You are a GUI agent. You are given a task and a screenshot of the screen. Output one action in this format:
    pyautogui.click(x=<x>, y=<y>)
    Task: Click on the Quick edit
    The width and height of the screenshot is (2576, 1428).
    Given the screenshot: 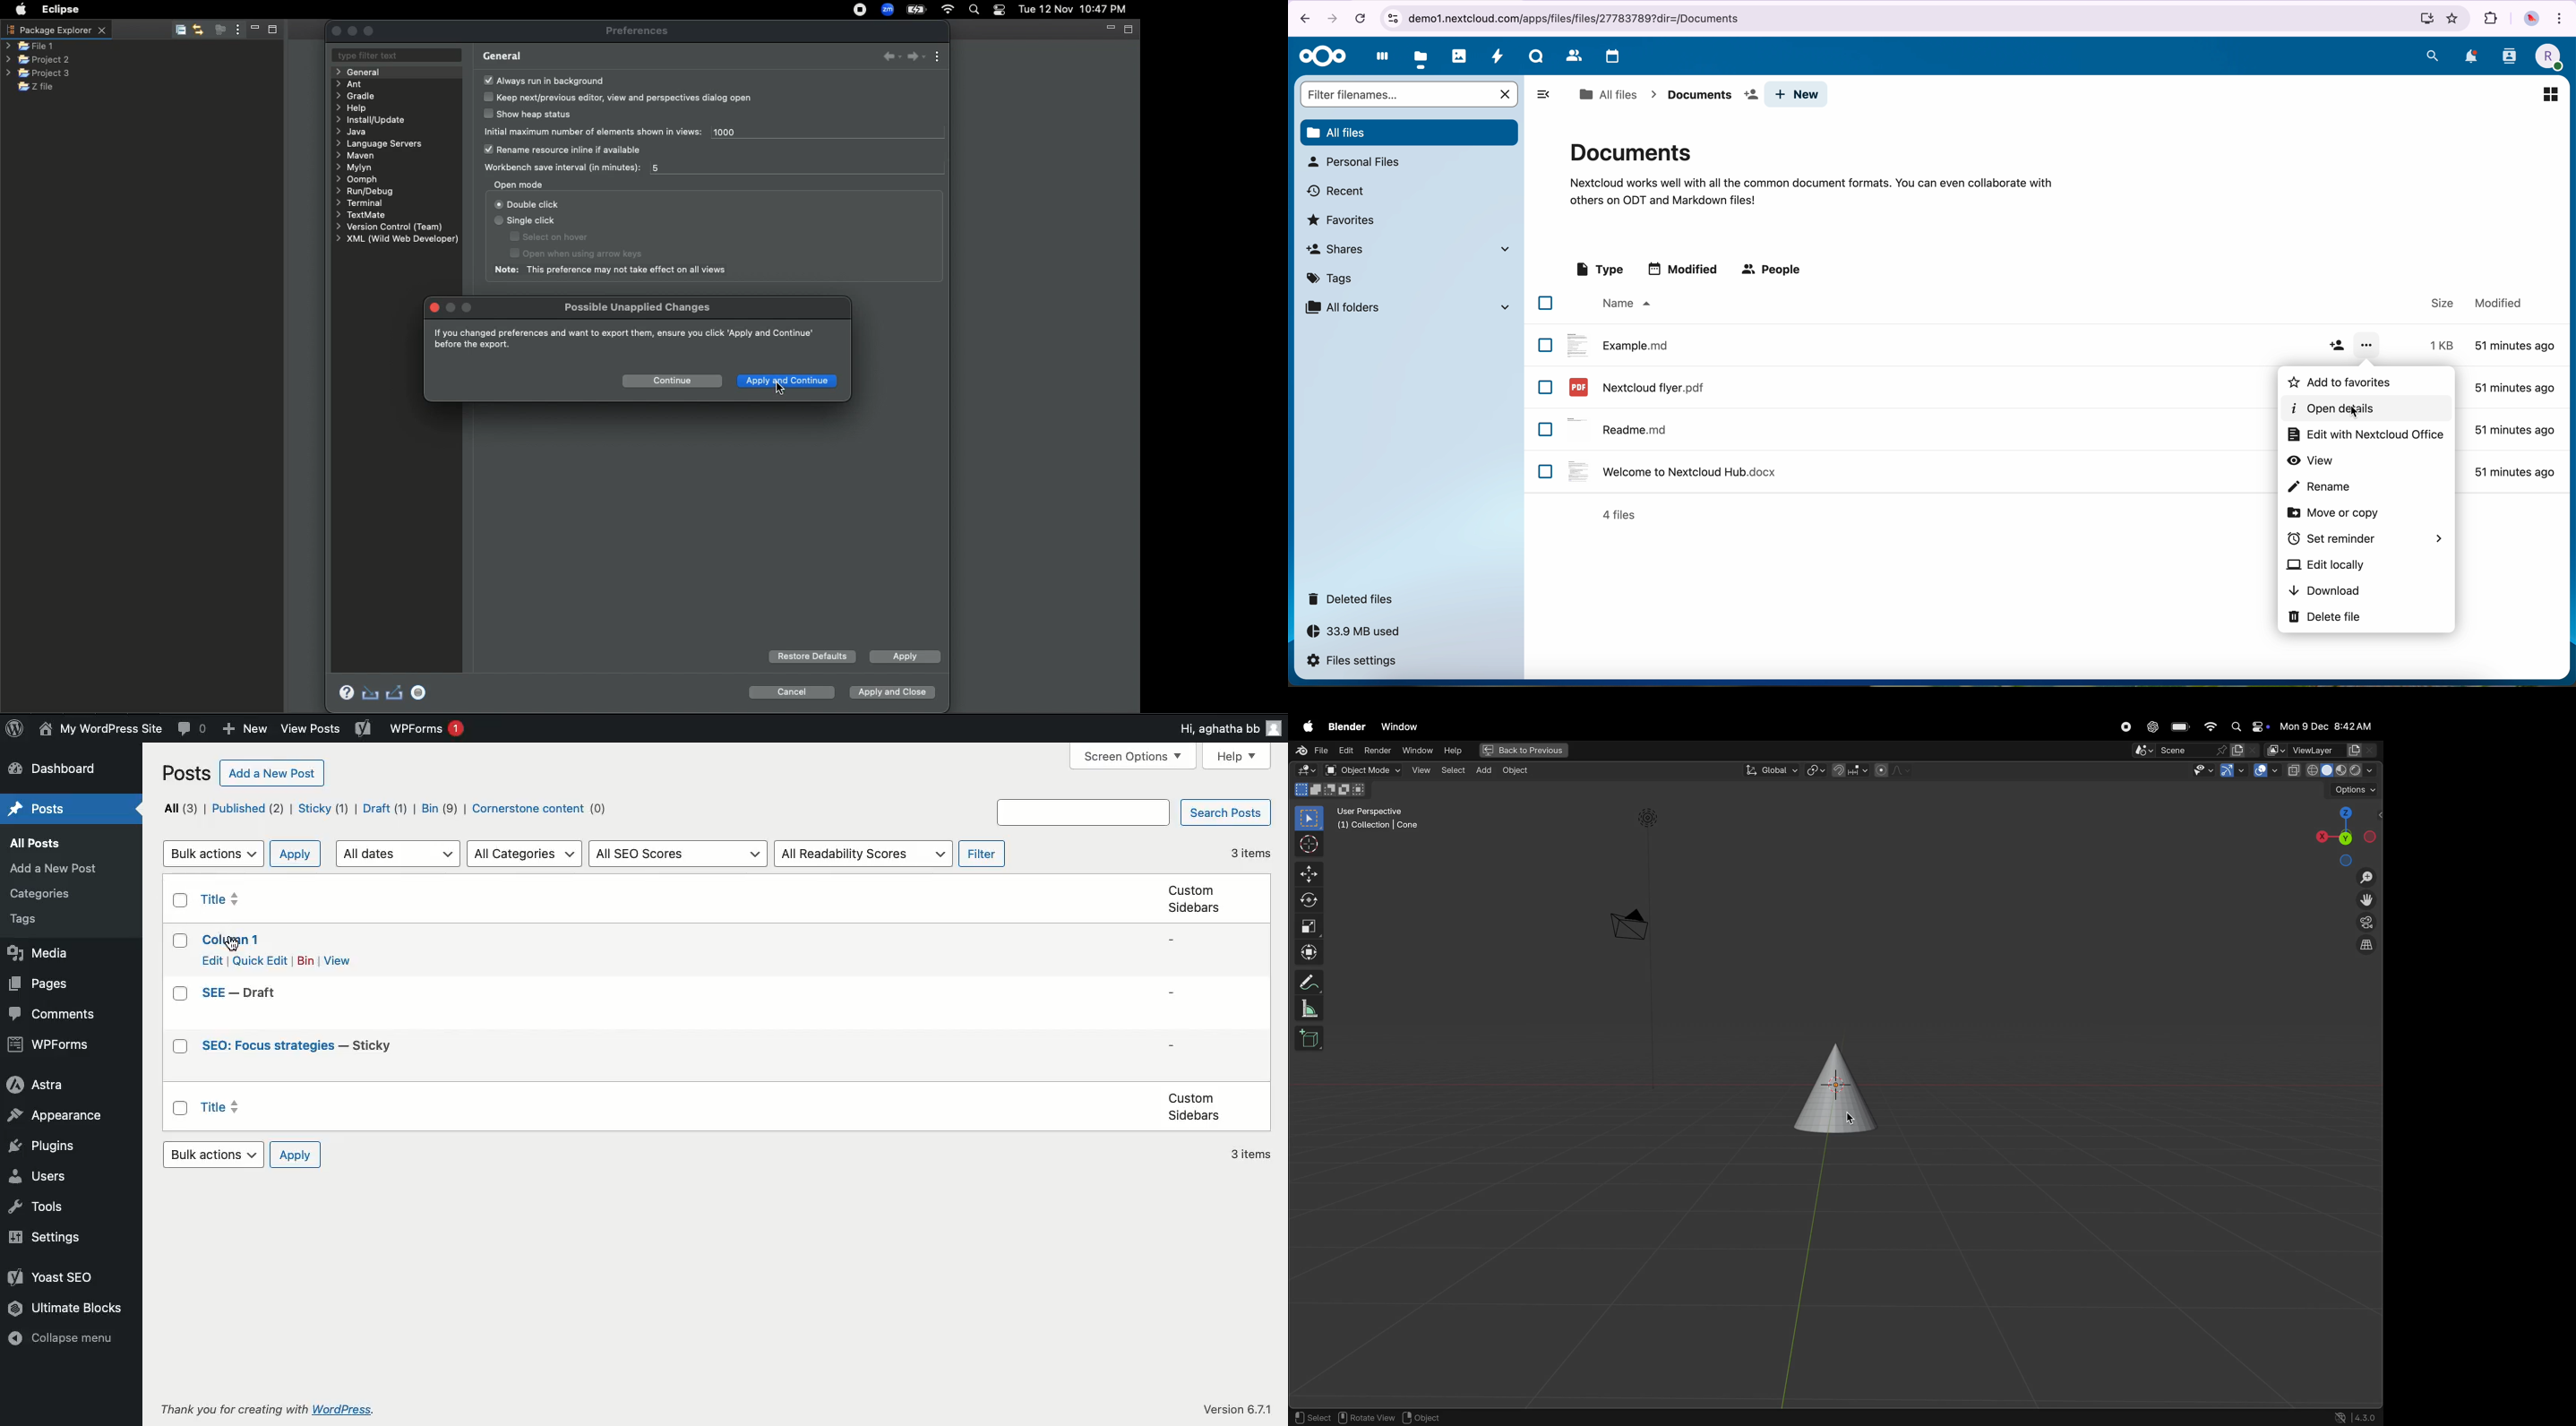 What is the action you would take?
    pyautogui.click(x=260, y=959)
    